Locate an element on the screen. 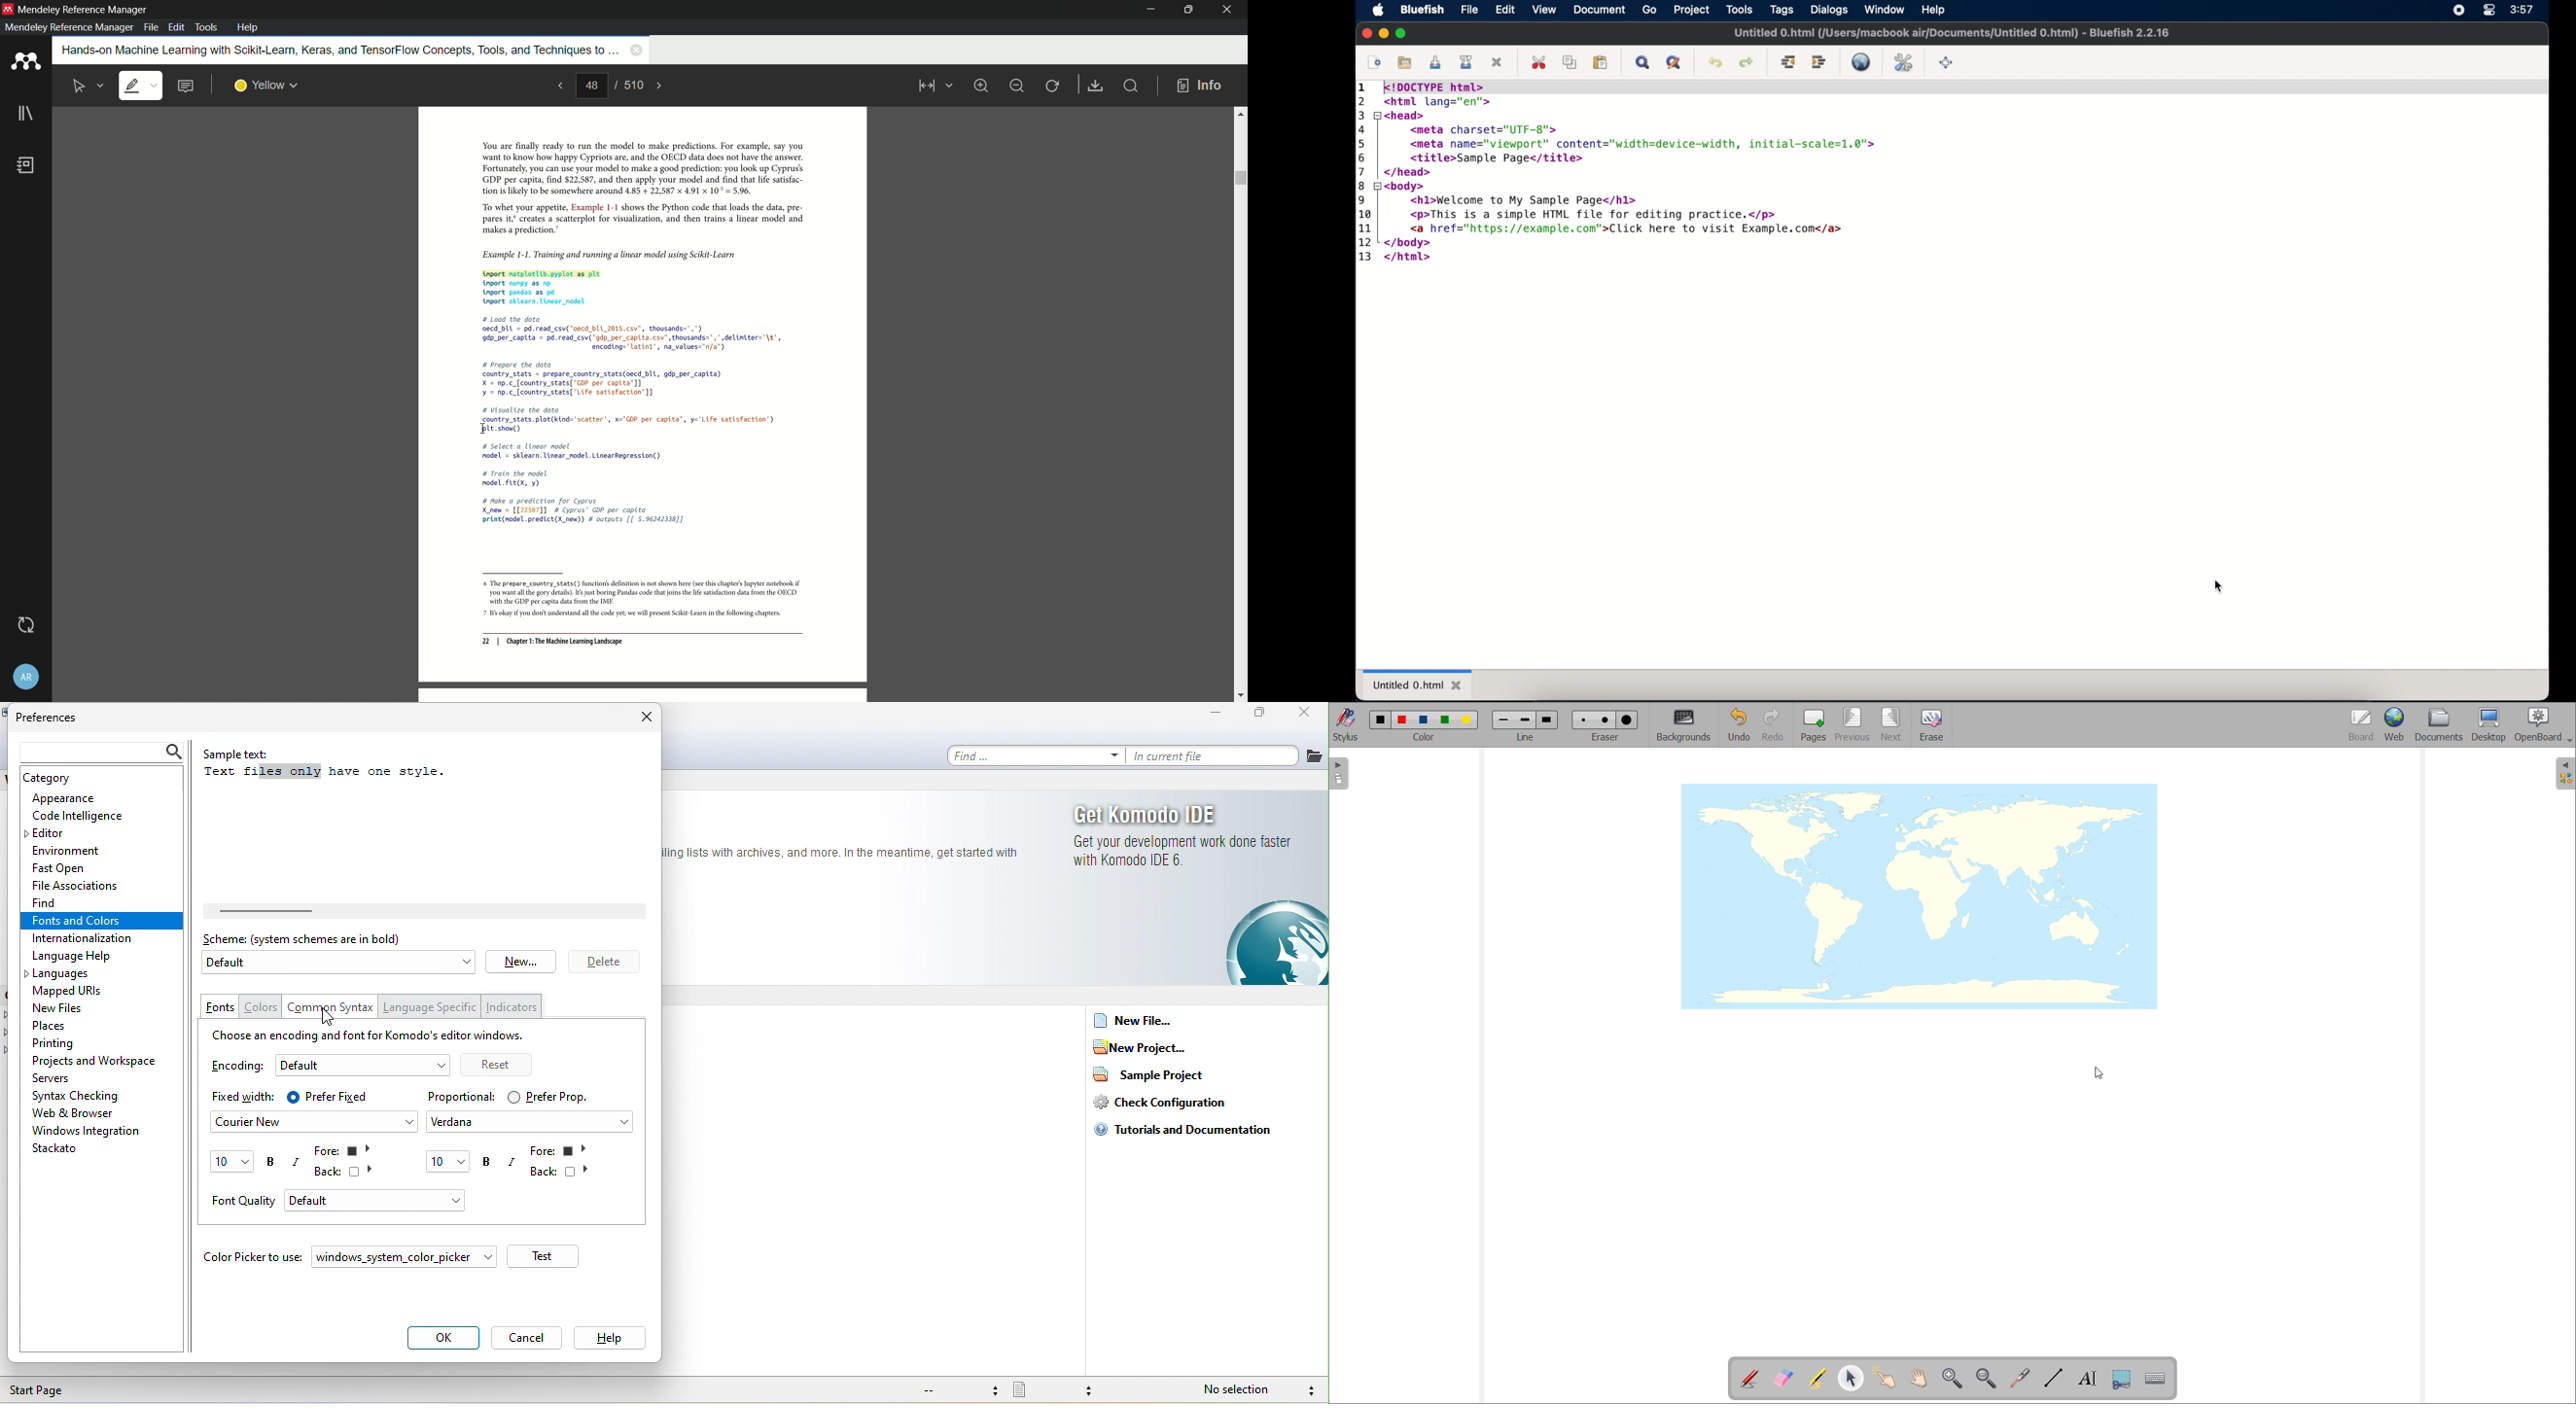  tools menu is located at coordinates (205, 27).